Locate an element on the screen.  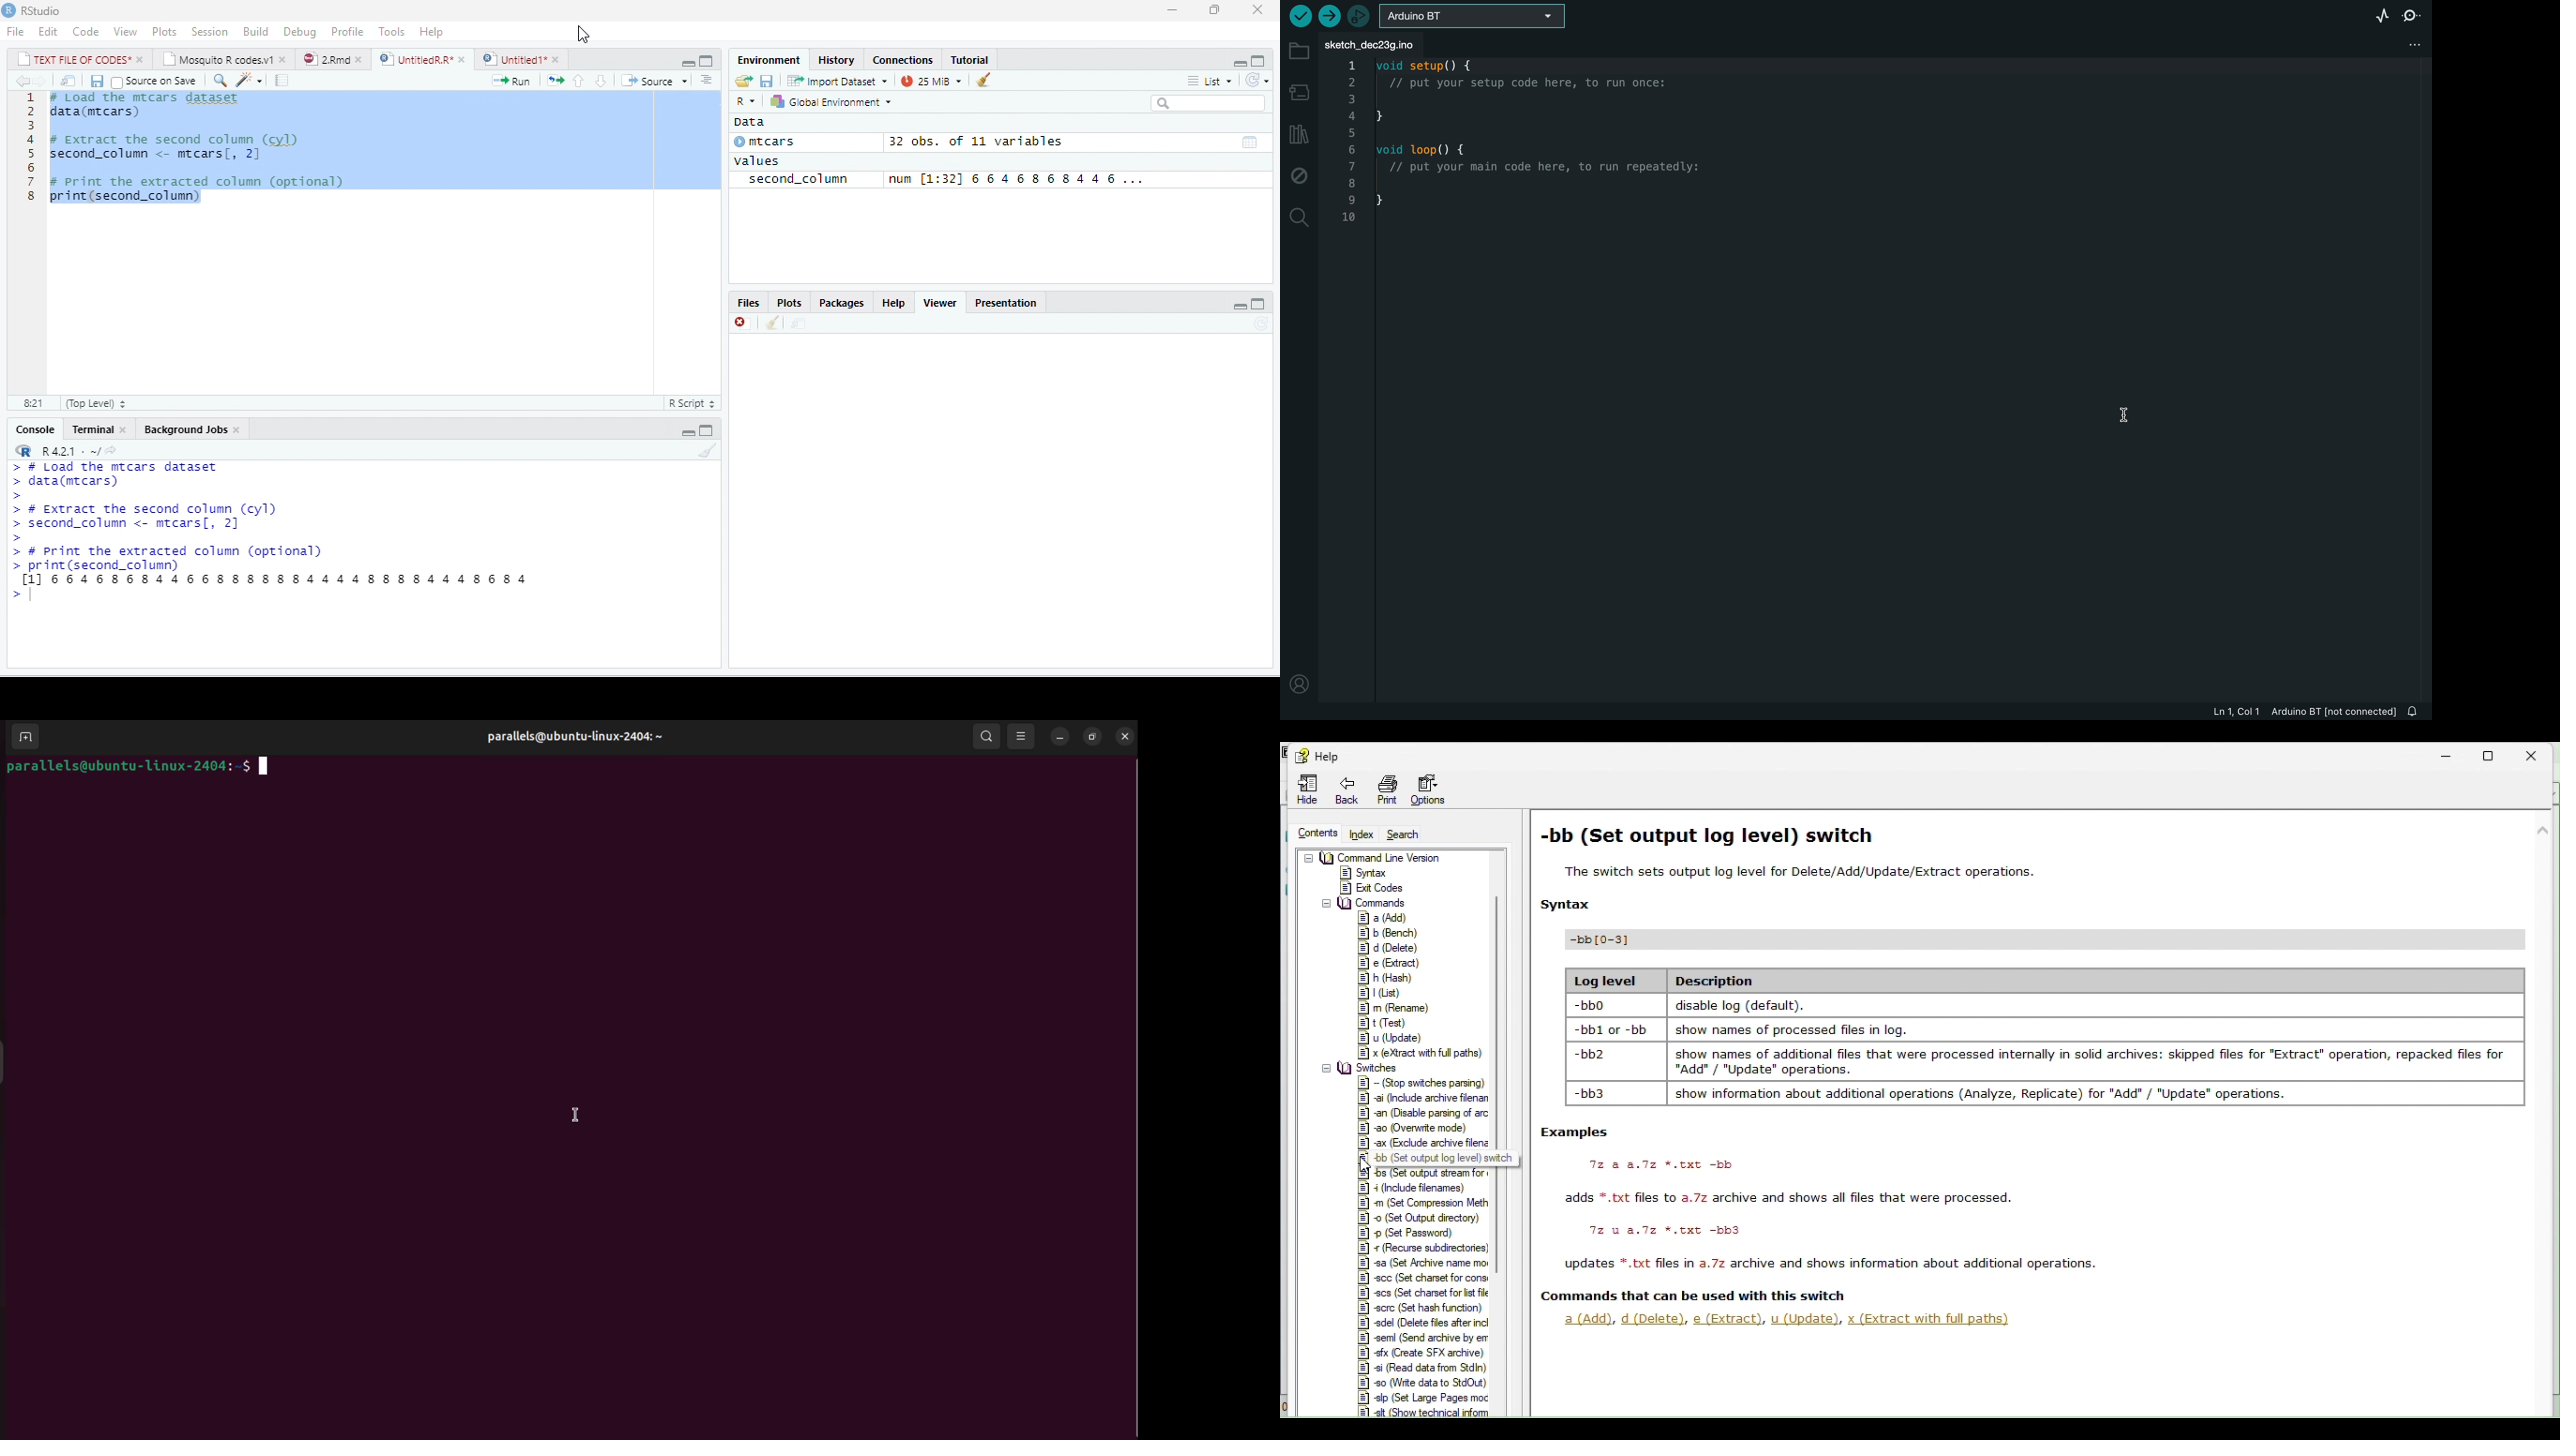
Search is located at coordinates (1416, 835).